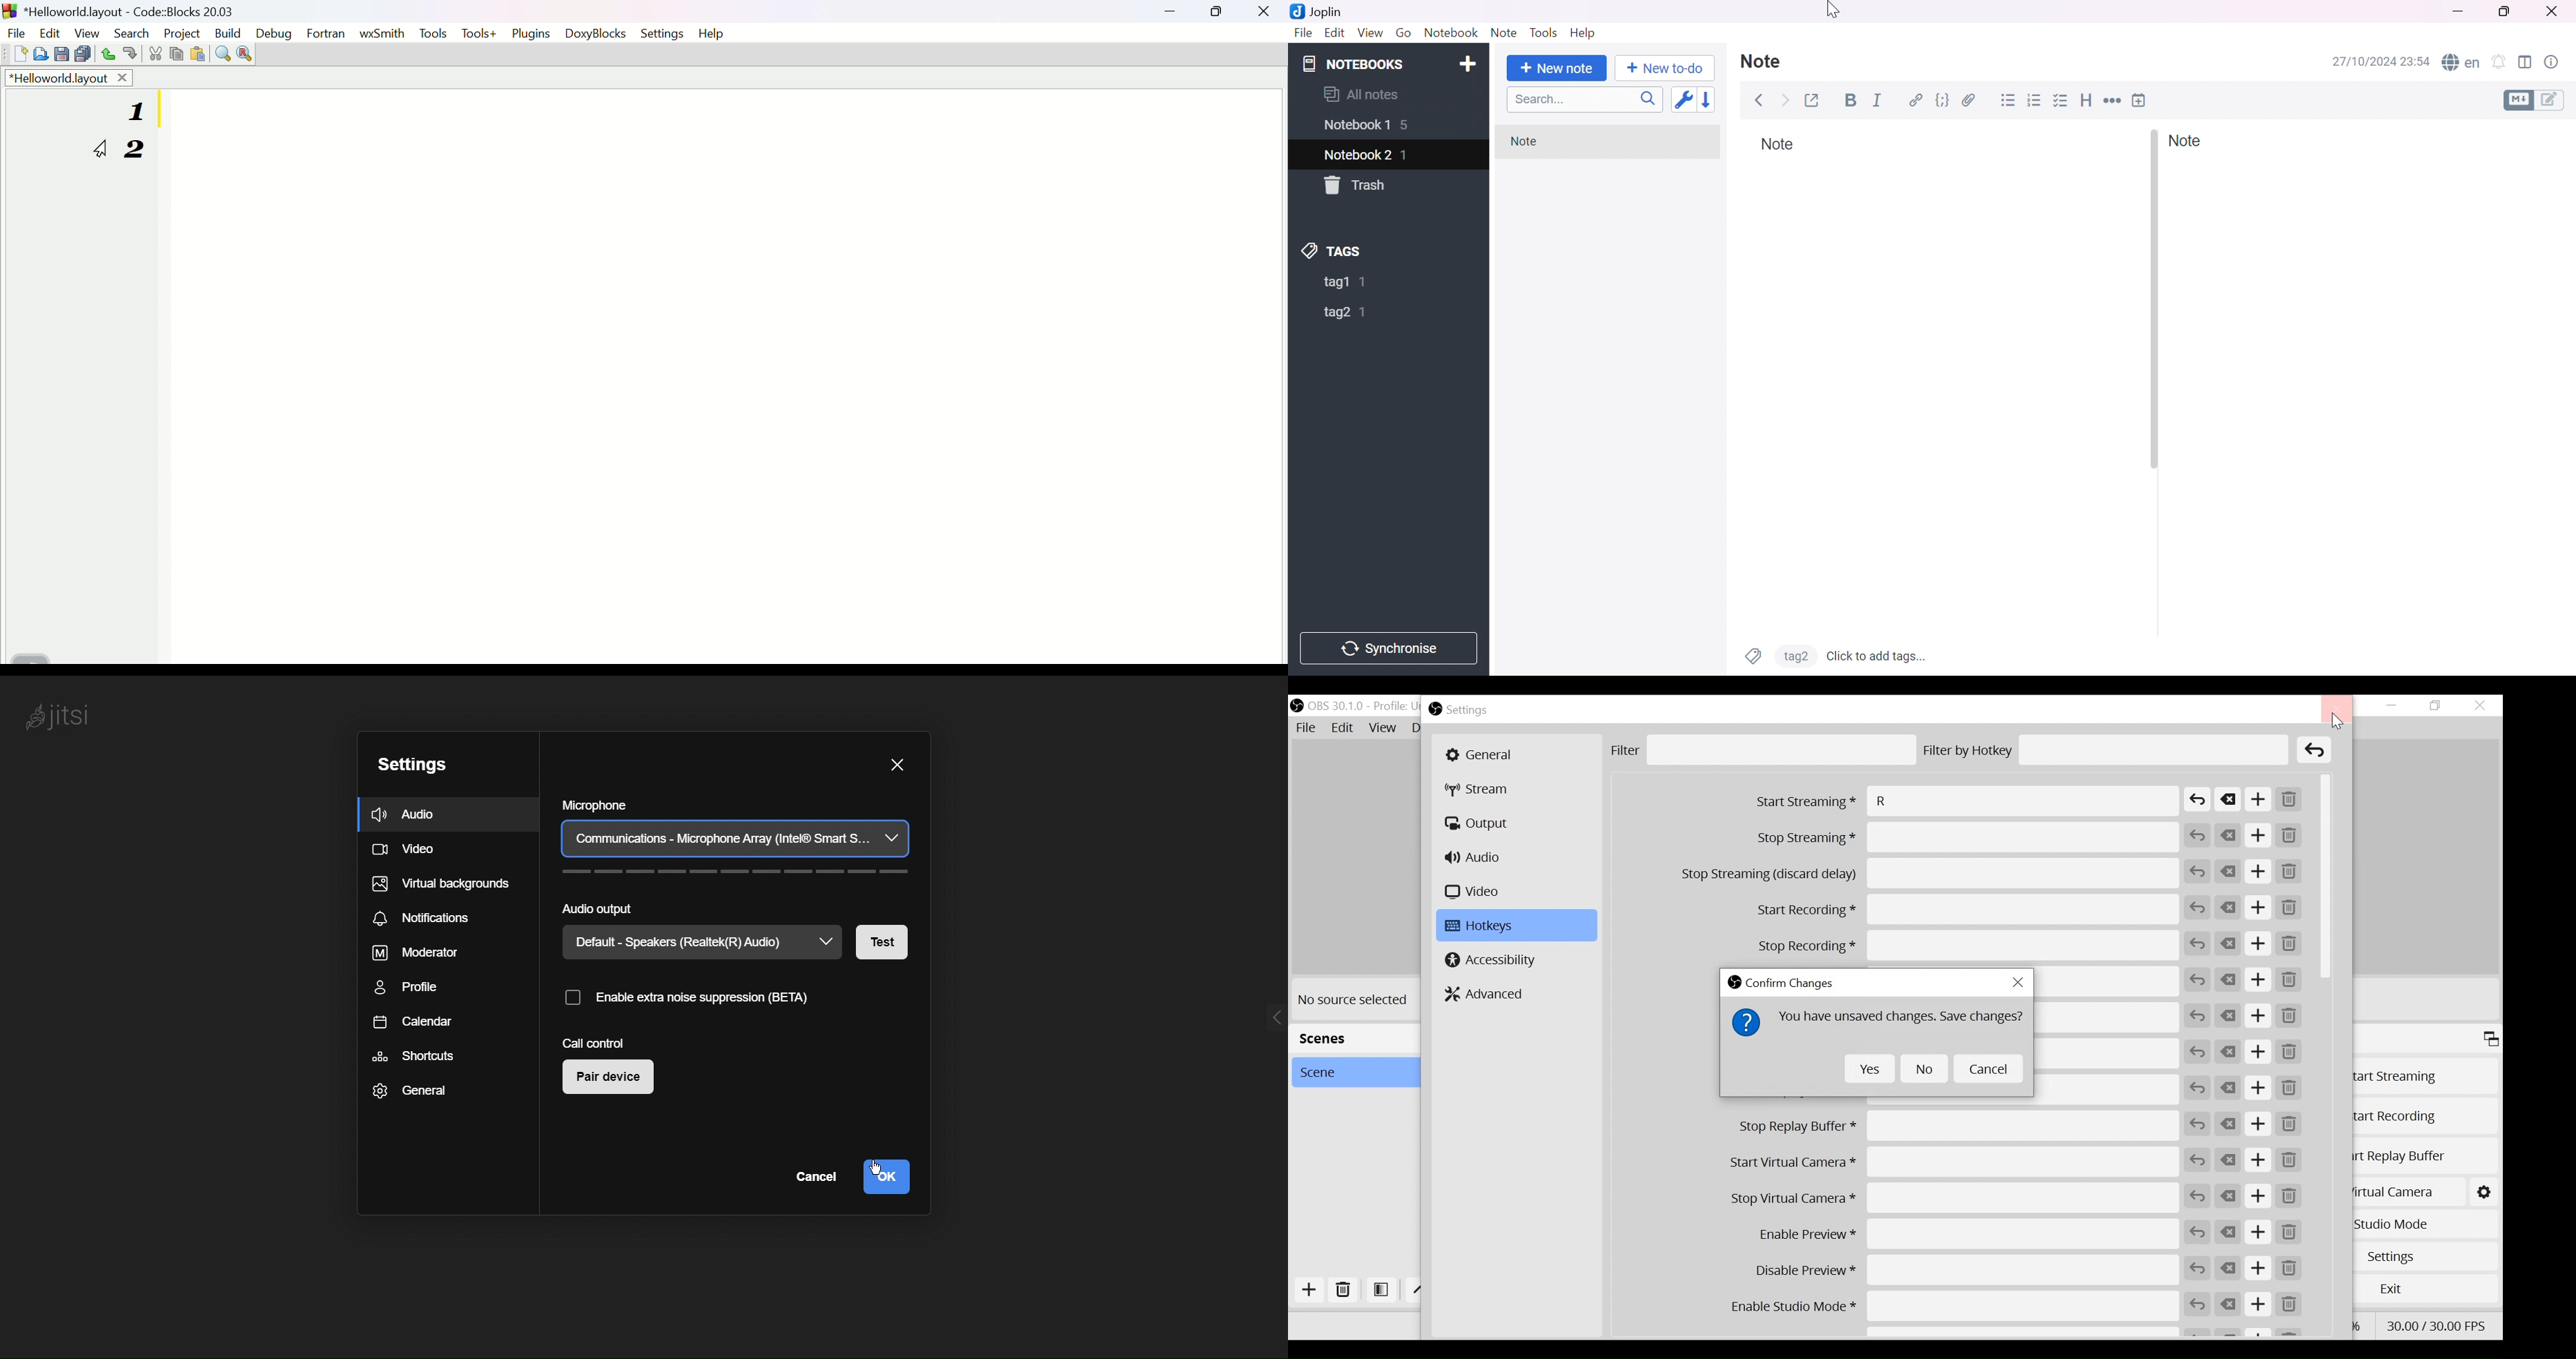 This screenshot has height=1372, width=2576. What do you see at coordinates (1758, 101) in the screenshot?
I see `Back` at bounding box center [1758, 101].